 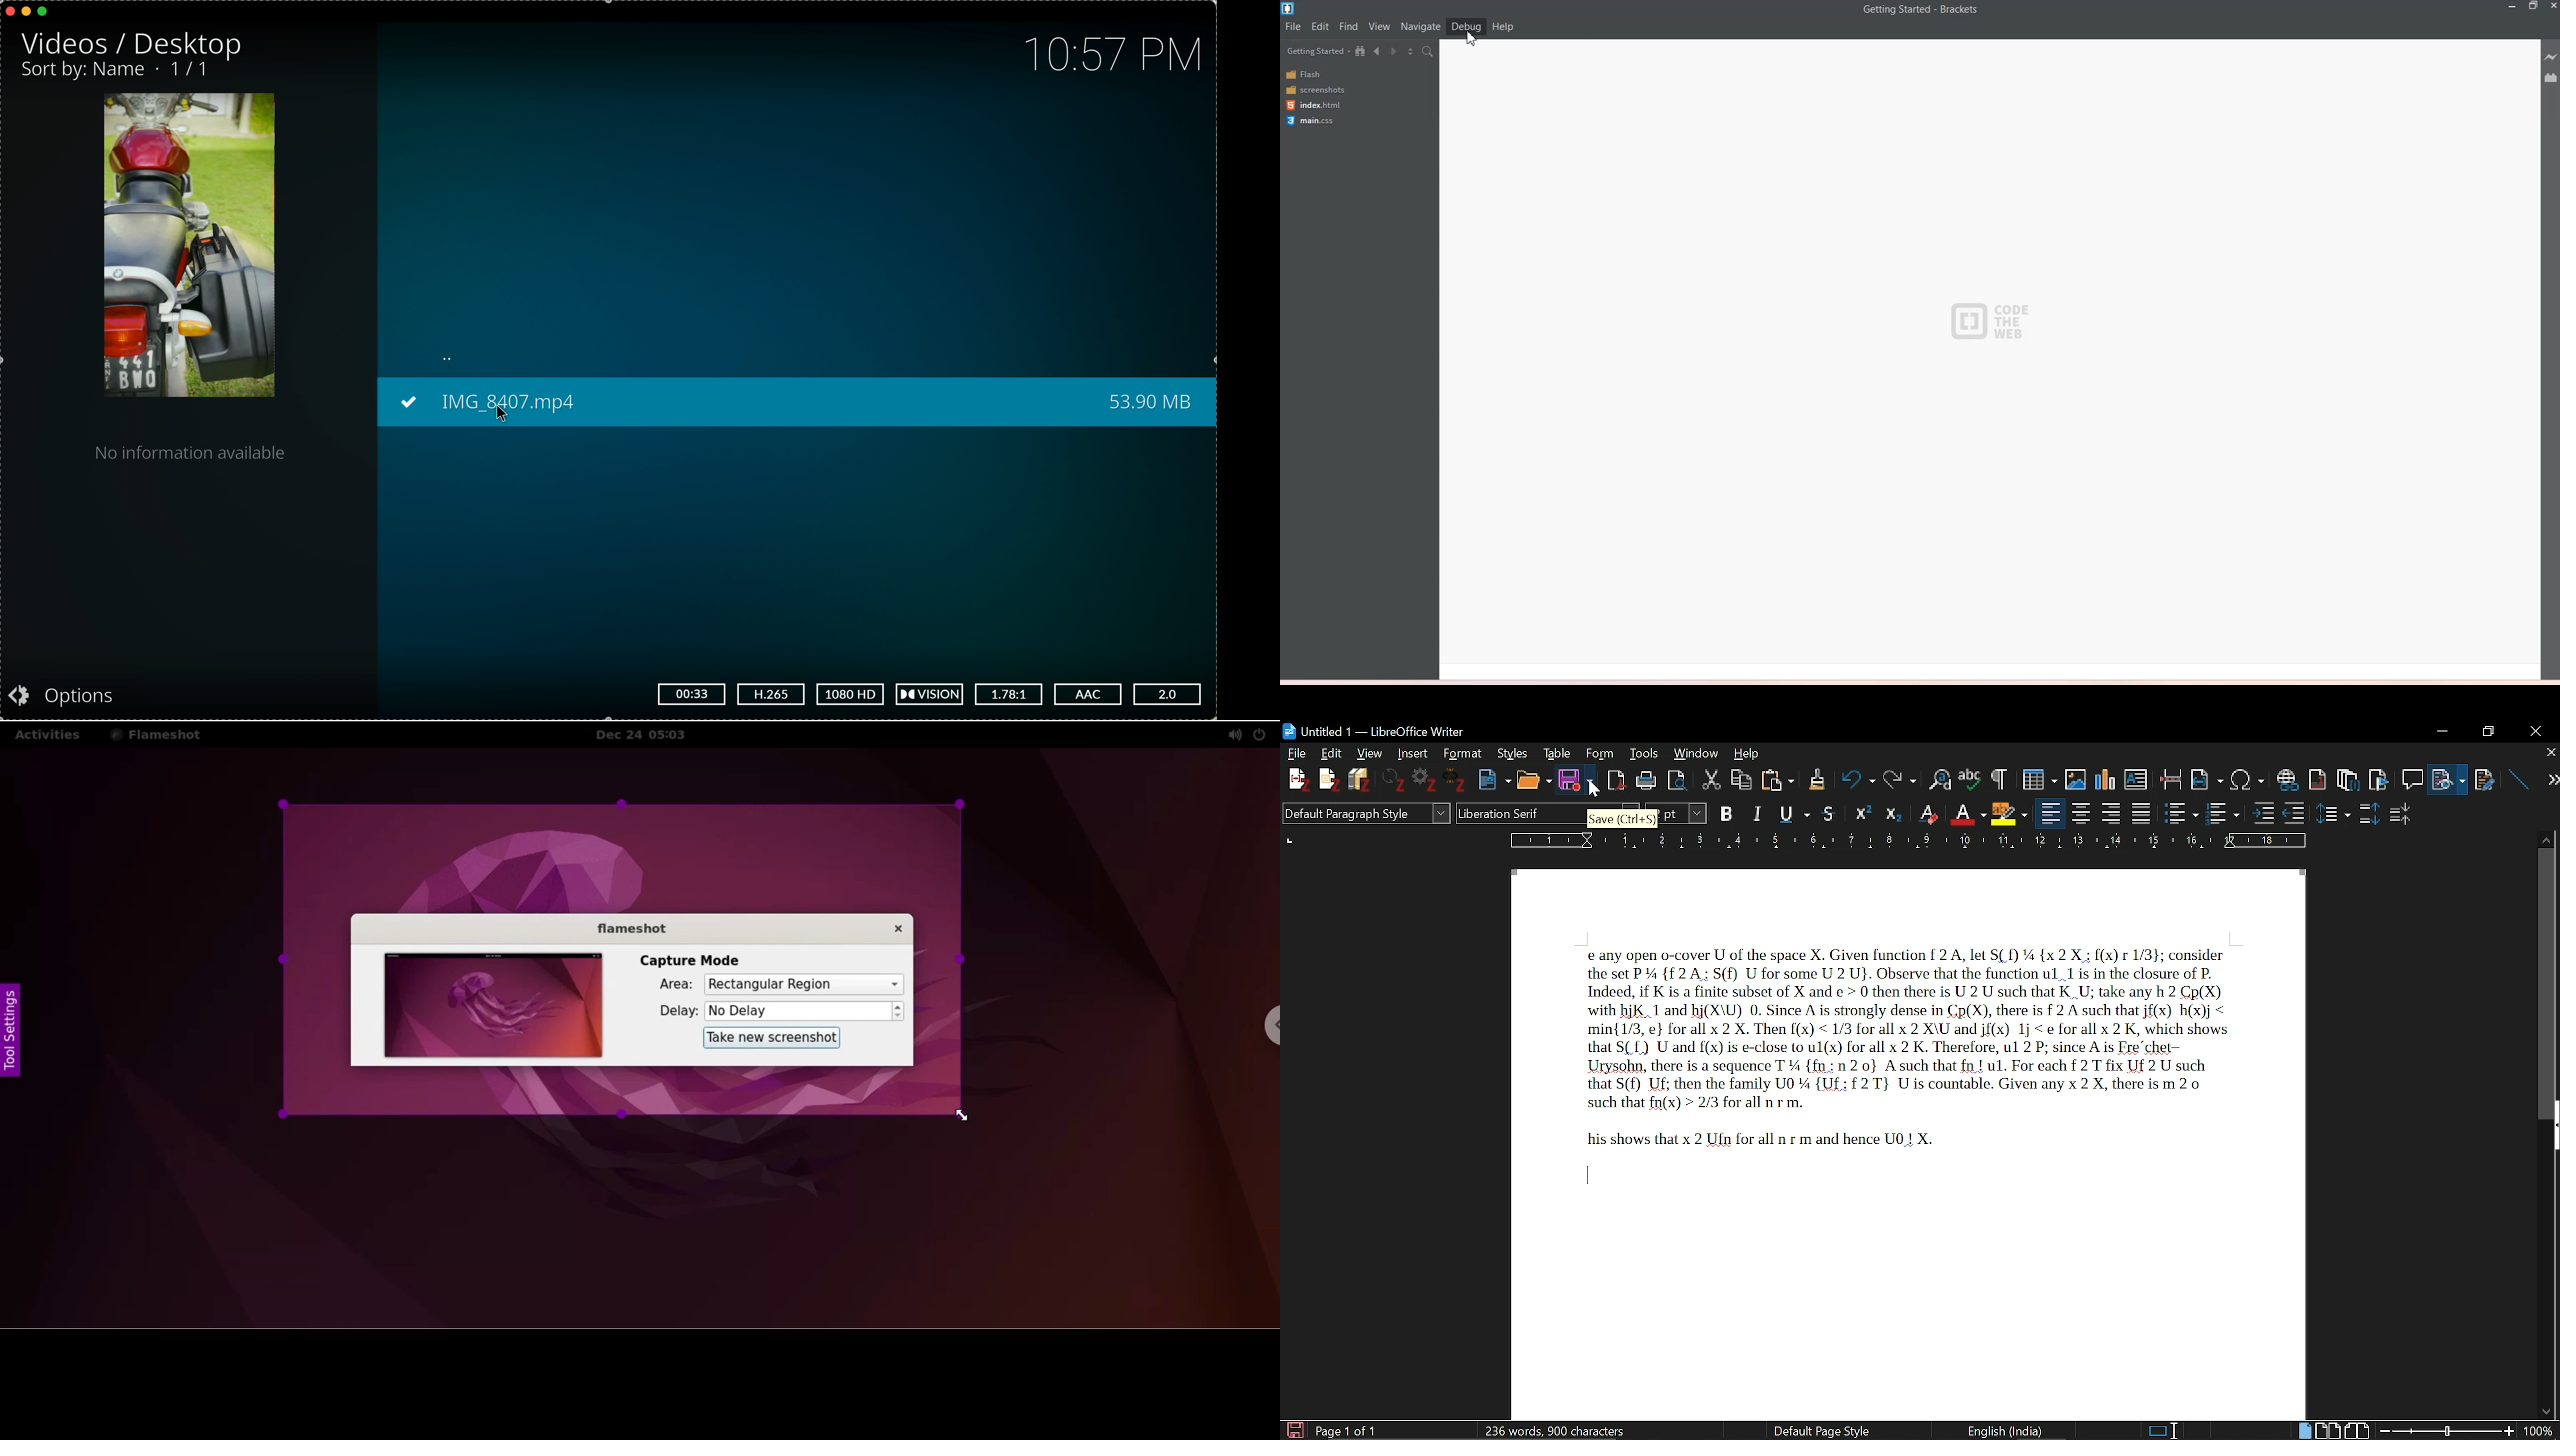 What do you see at coordinates (1747, 752) in the screenshot?
I see `Help` at bounding box center [1747, 752].